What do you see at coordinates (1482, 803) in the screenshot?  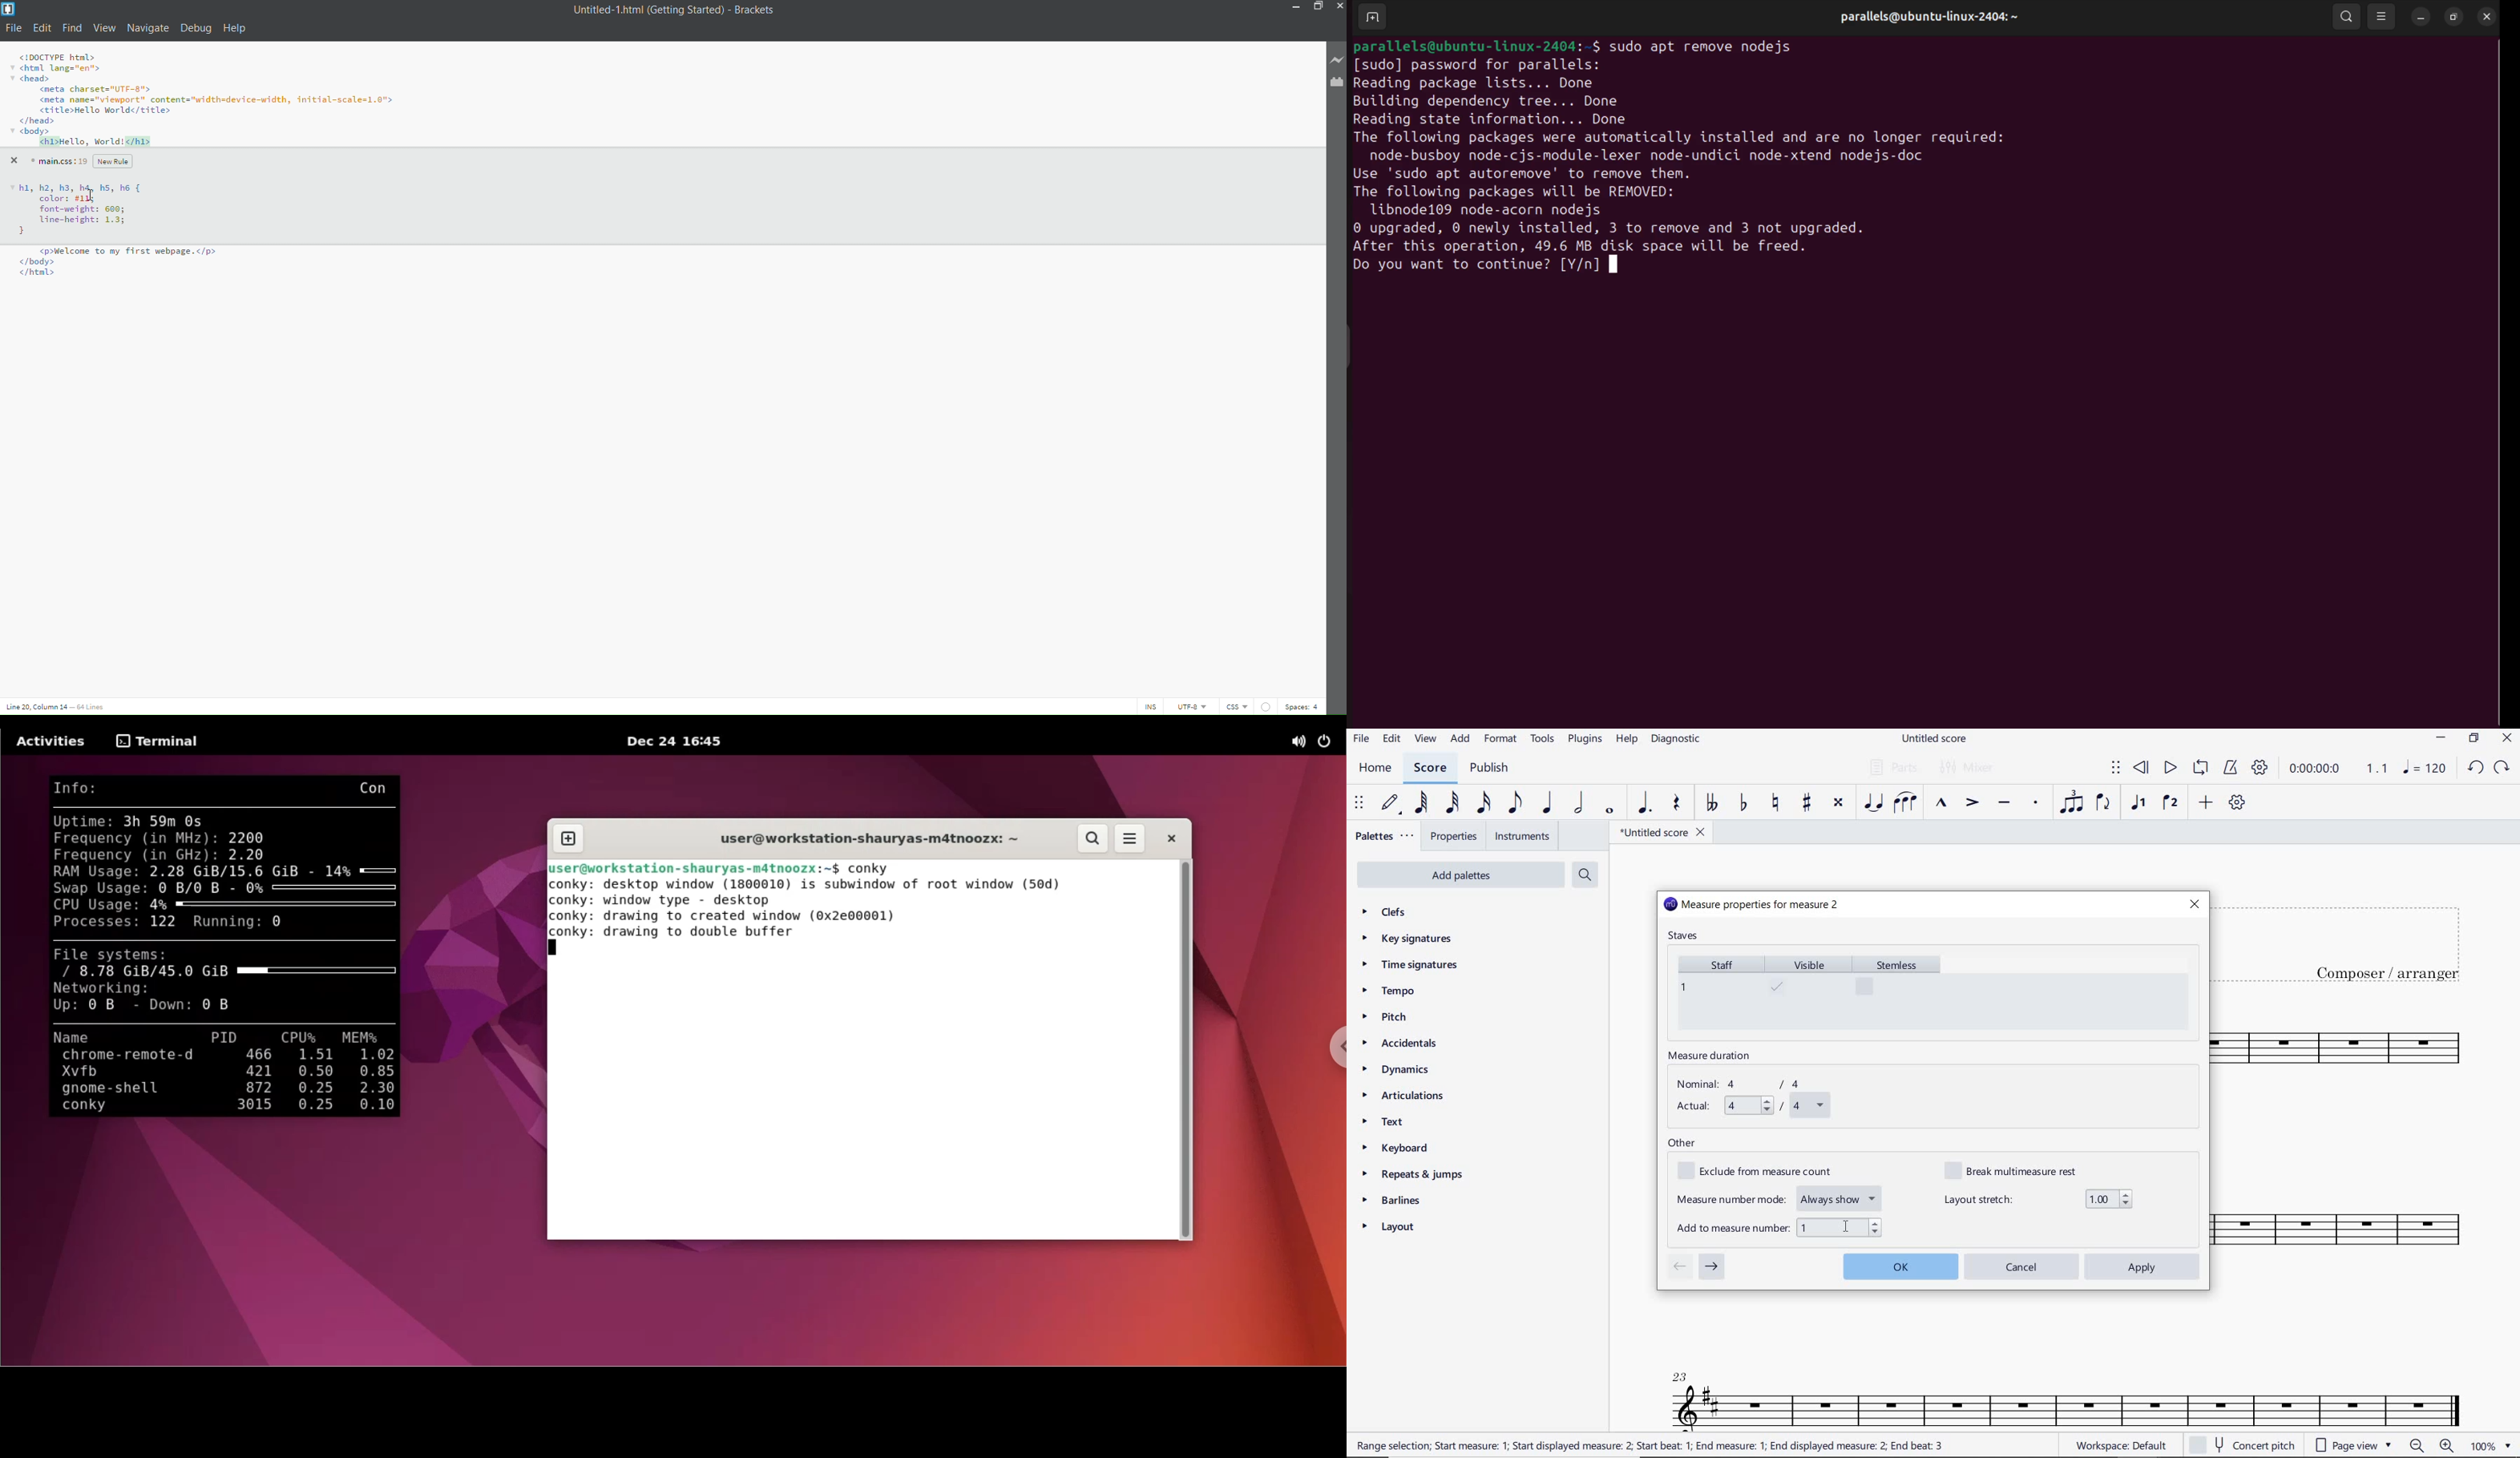 I see `16TH NOTE` at bounding box center [1482, 803].